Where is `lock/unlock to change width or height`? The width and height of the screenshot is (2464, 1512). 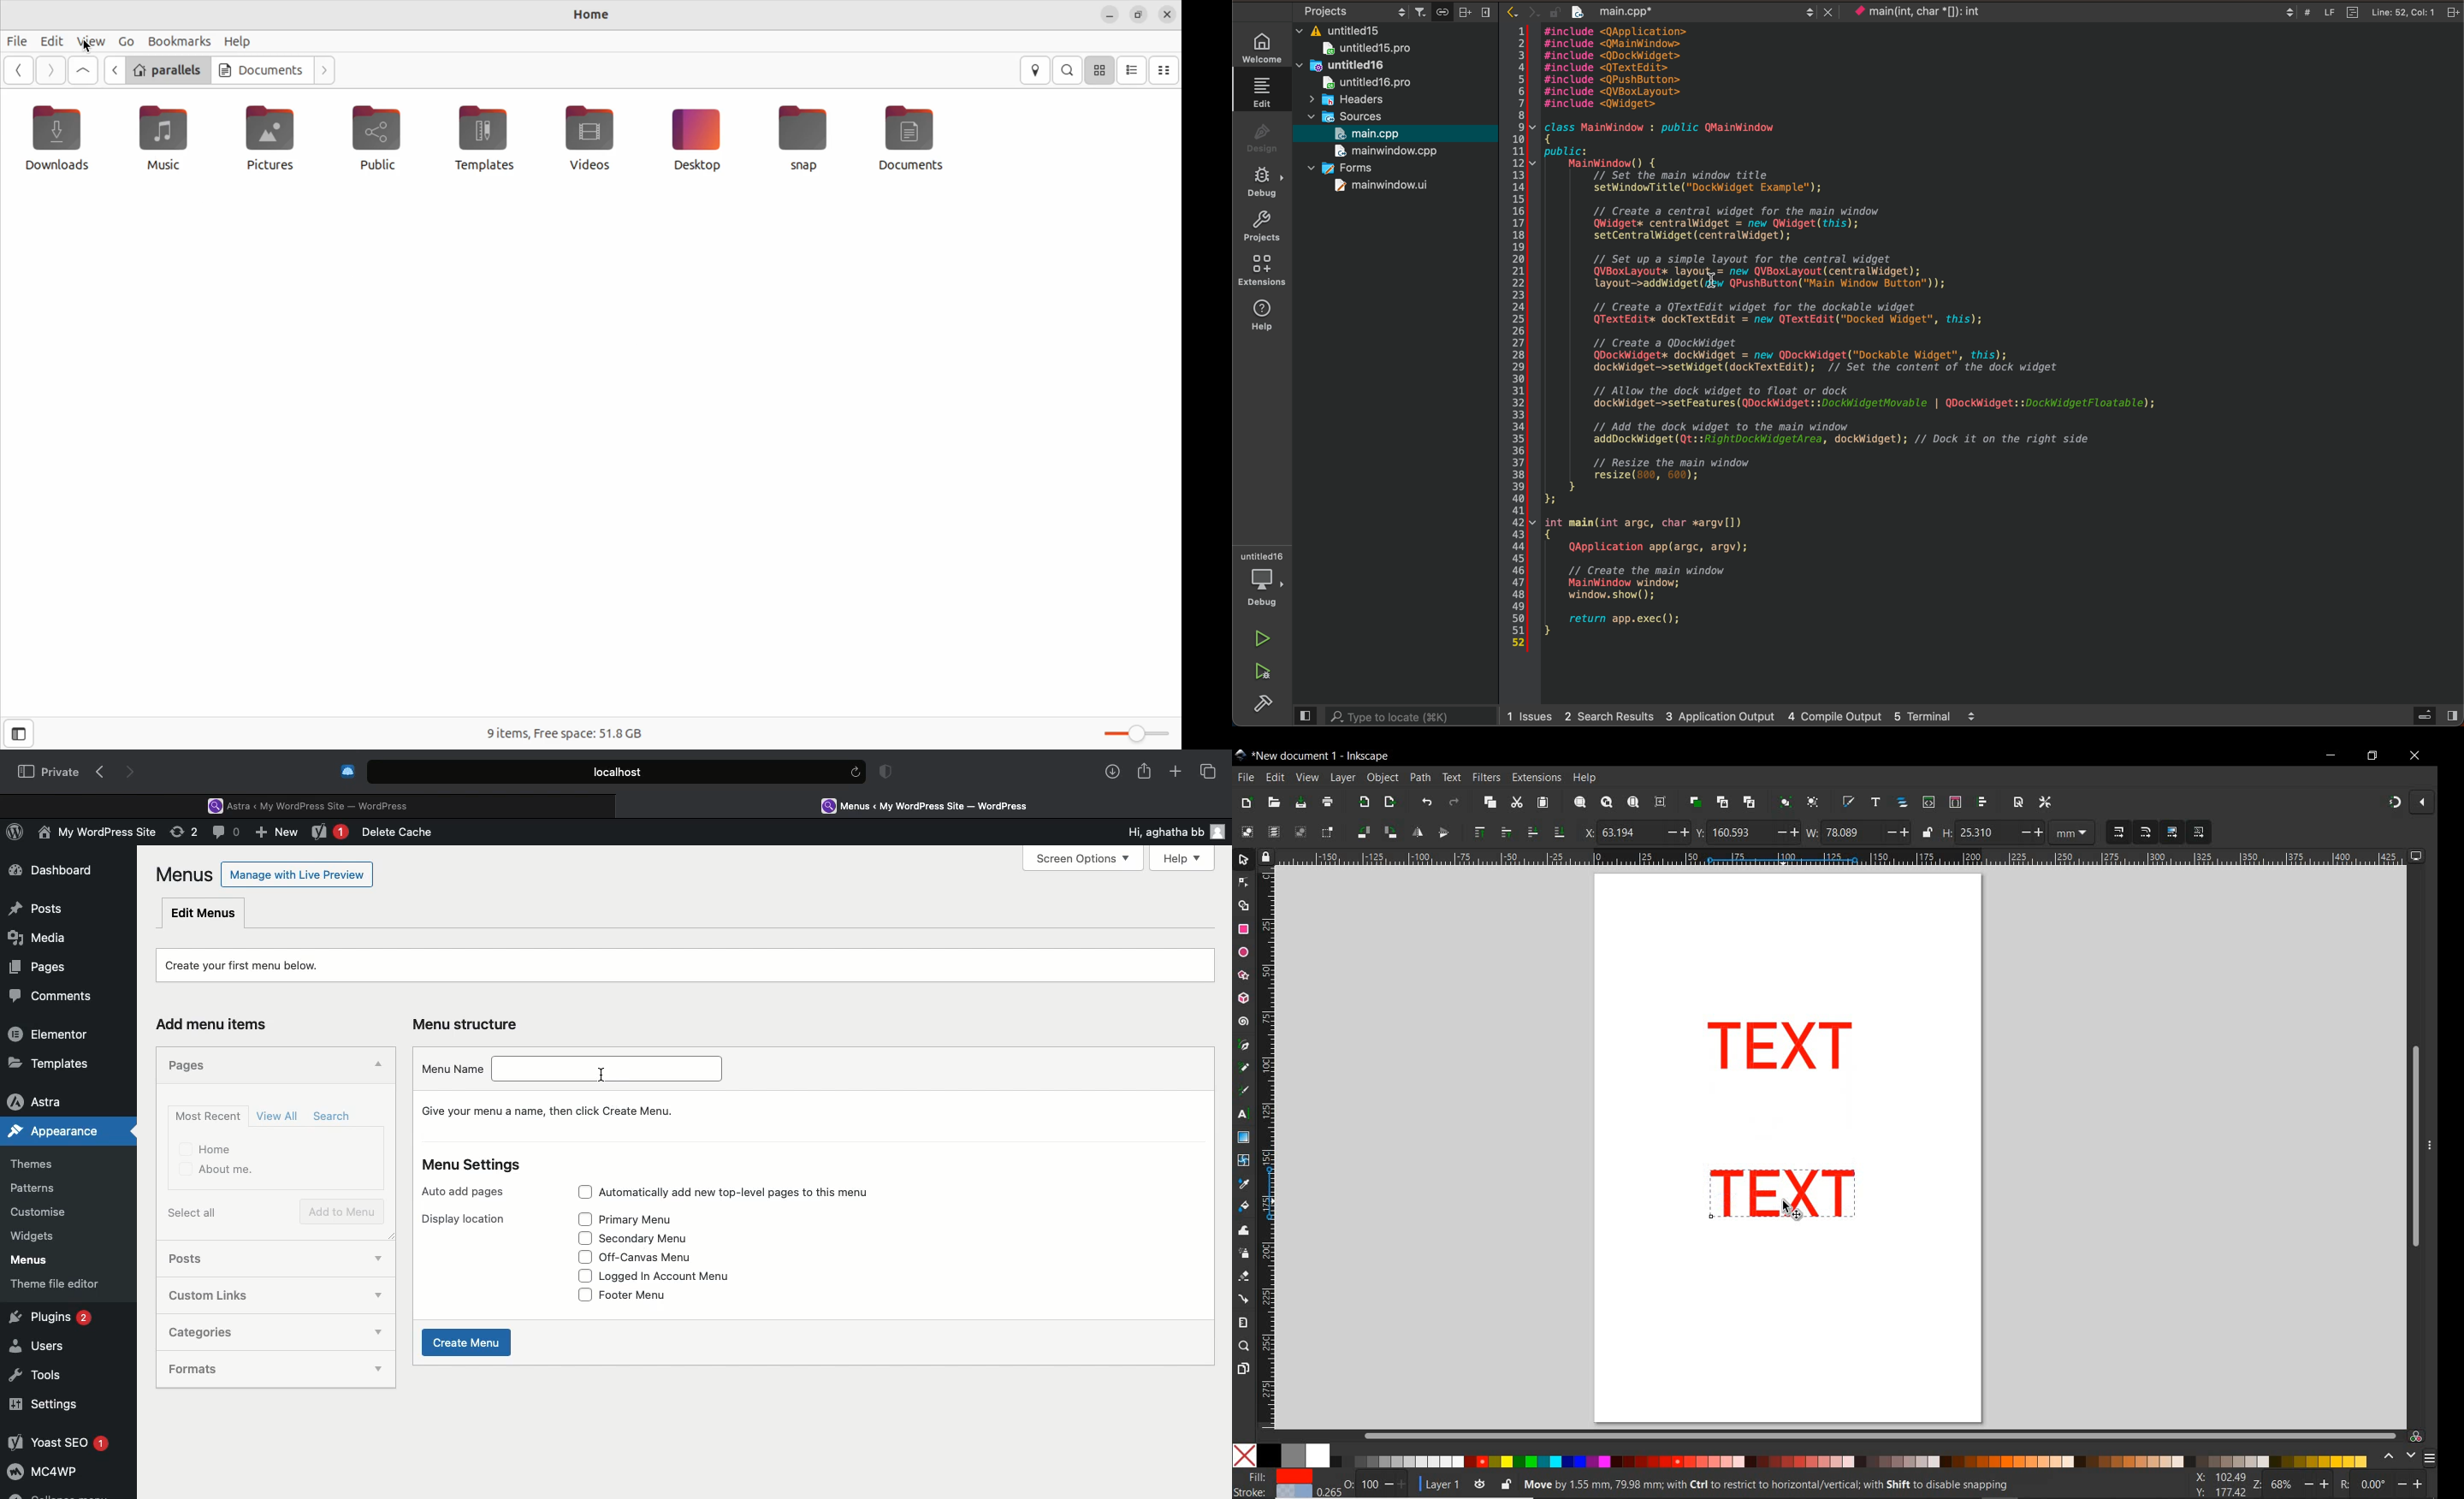
lock/unlock to change width or height is located at coordinates (1927, 833).